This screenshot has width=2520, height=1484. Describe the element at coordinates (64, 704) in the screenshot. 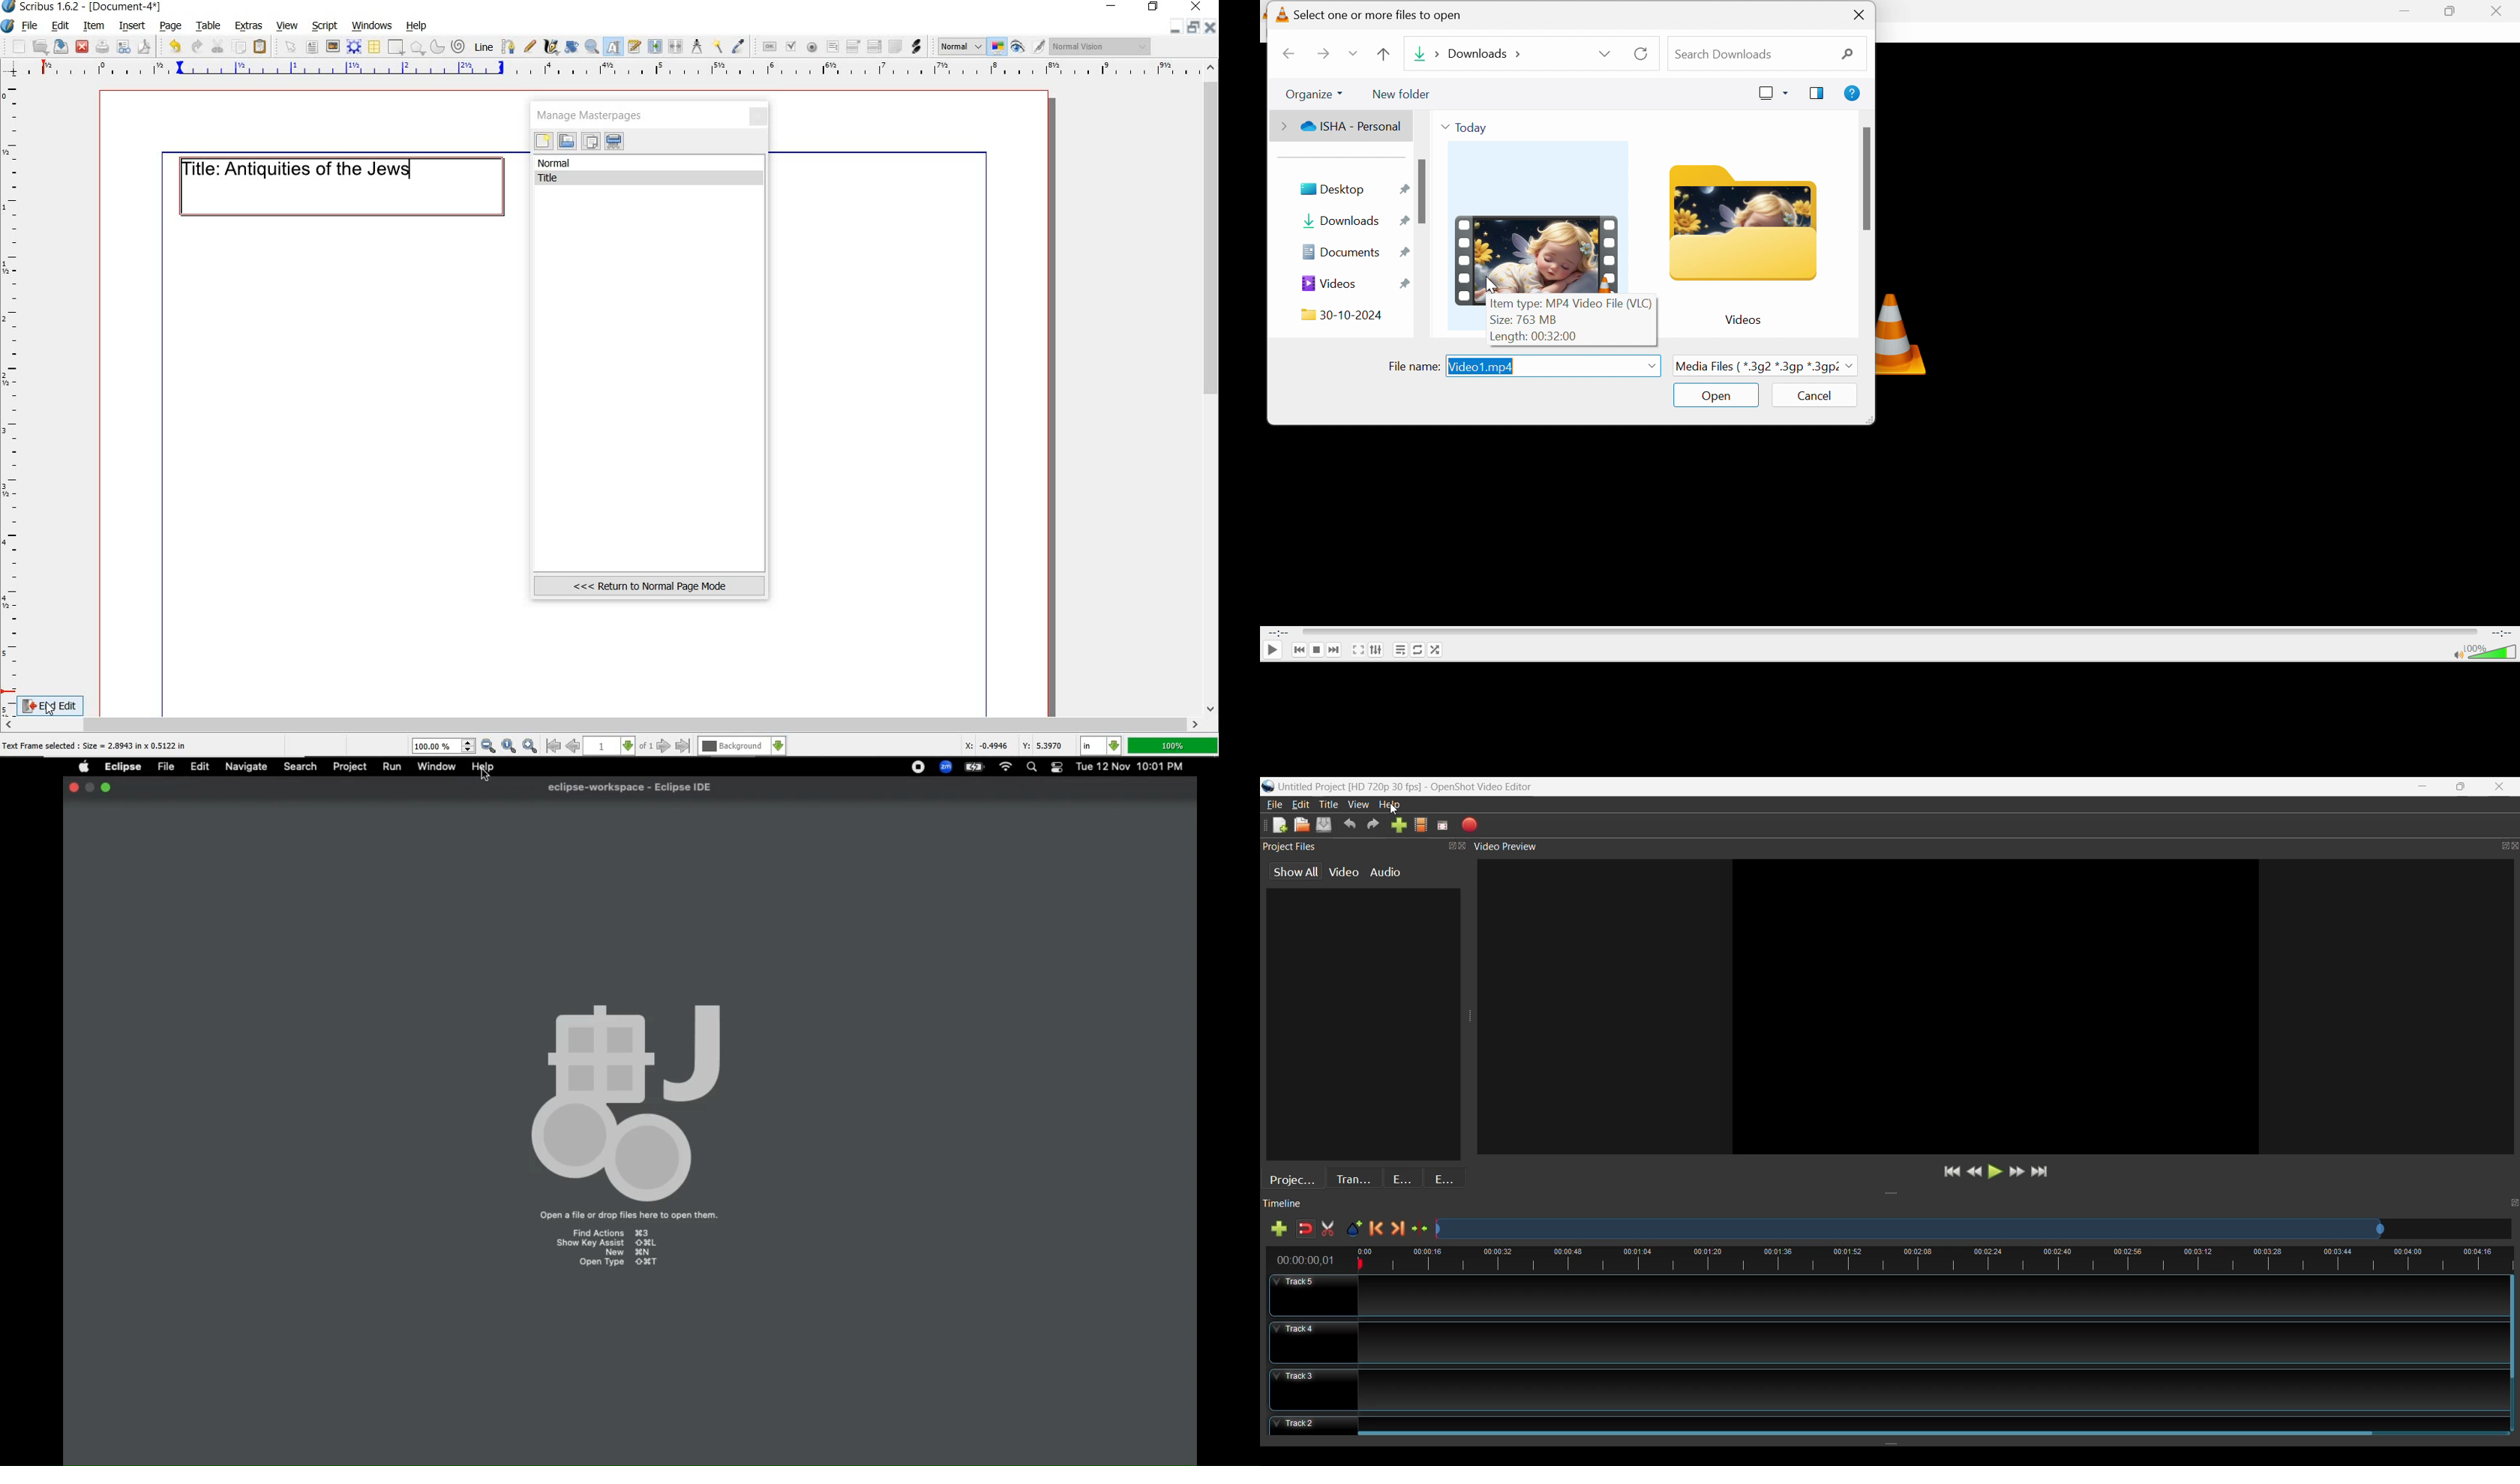

I see `end edit` at that location.